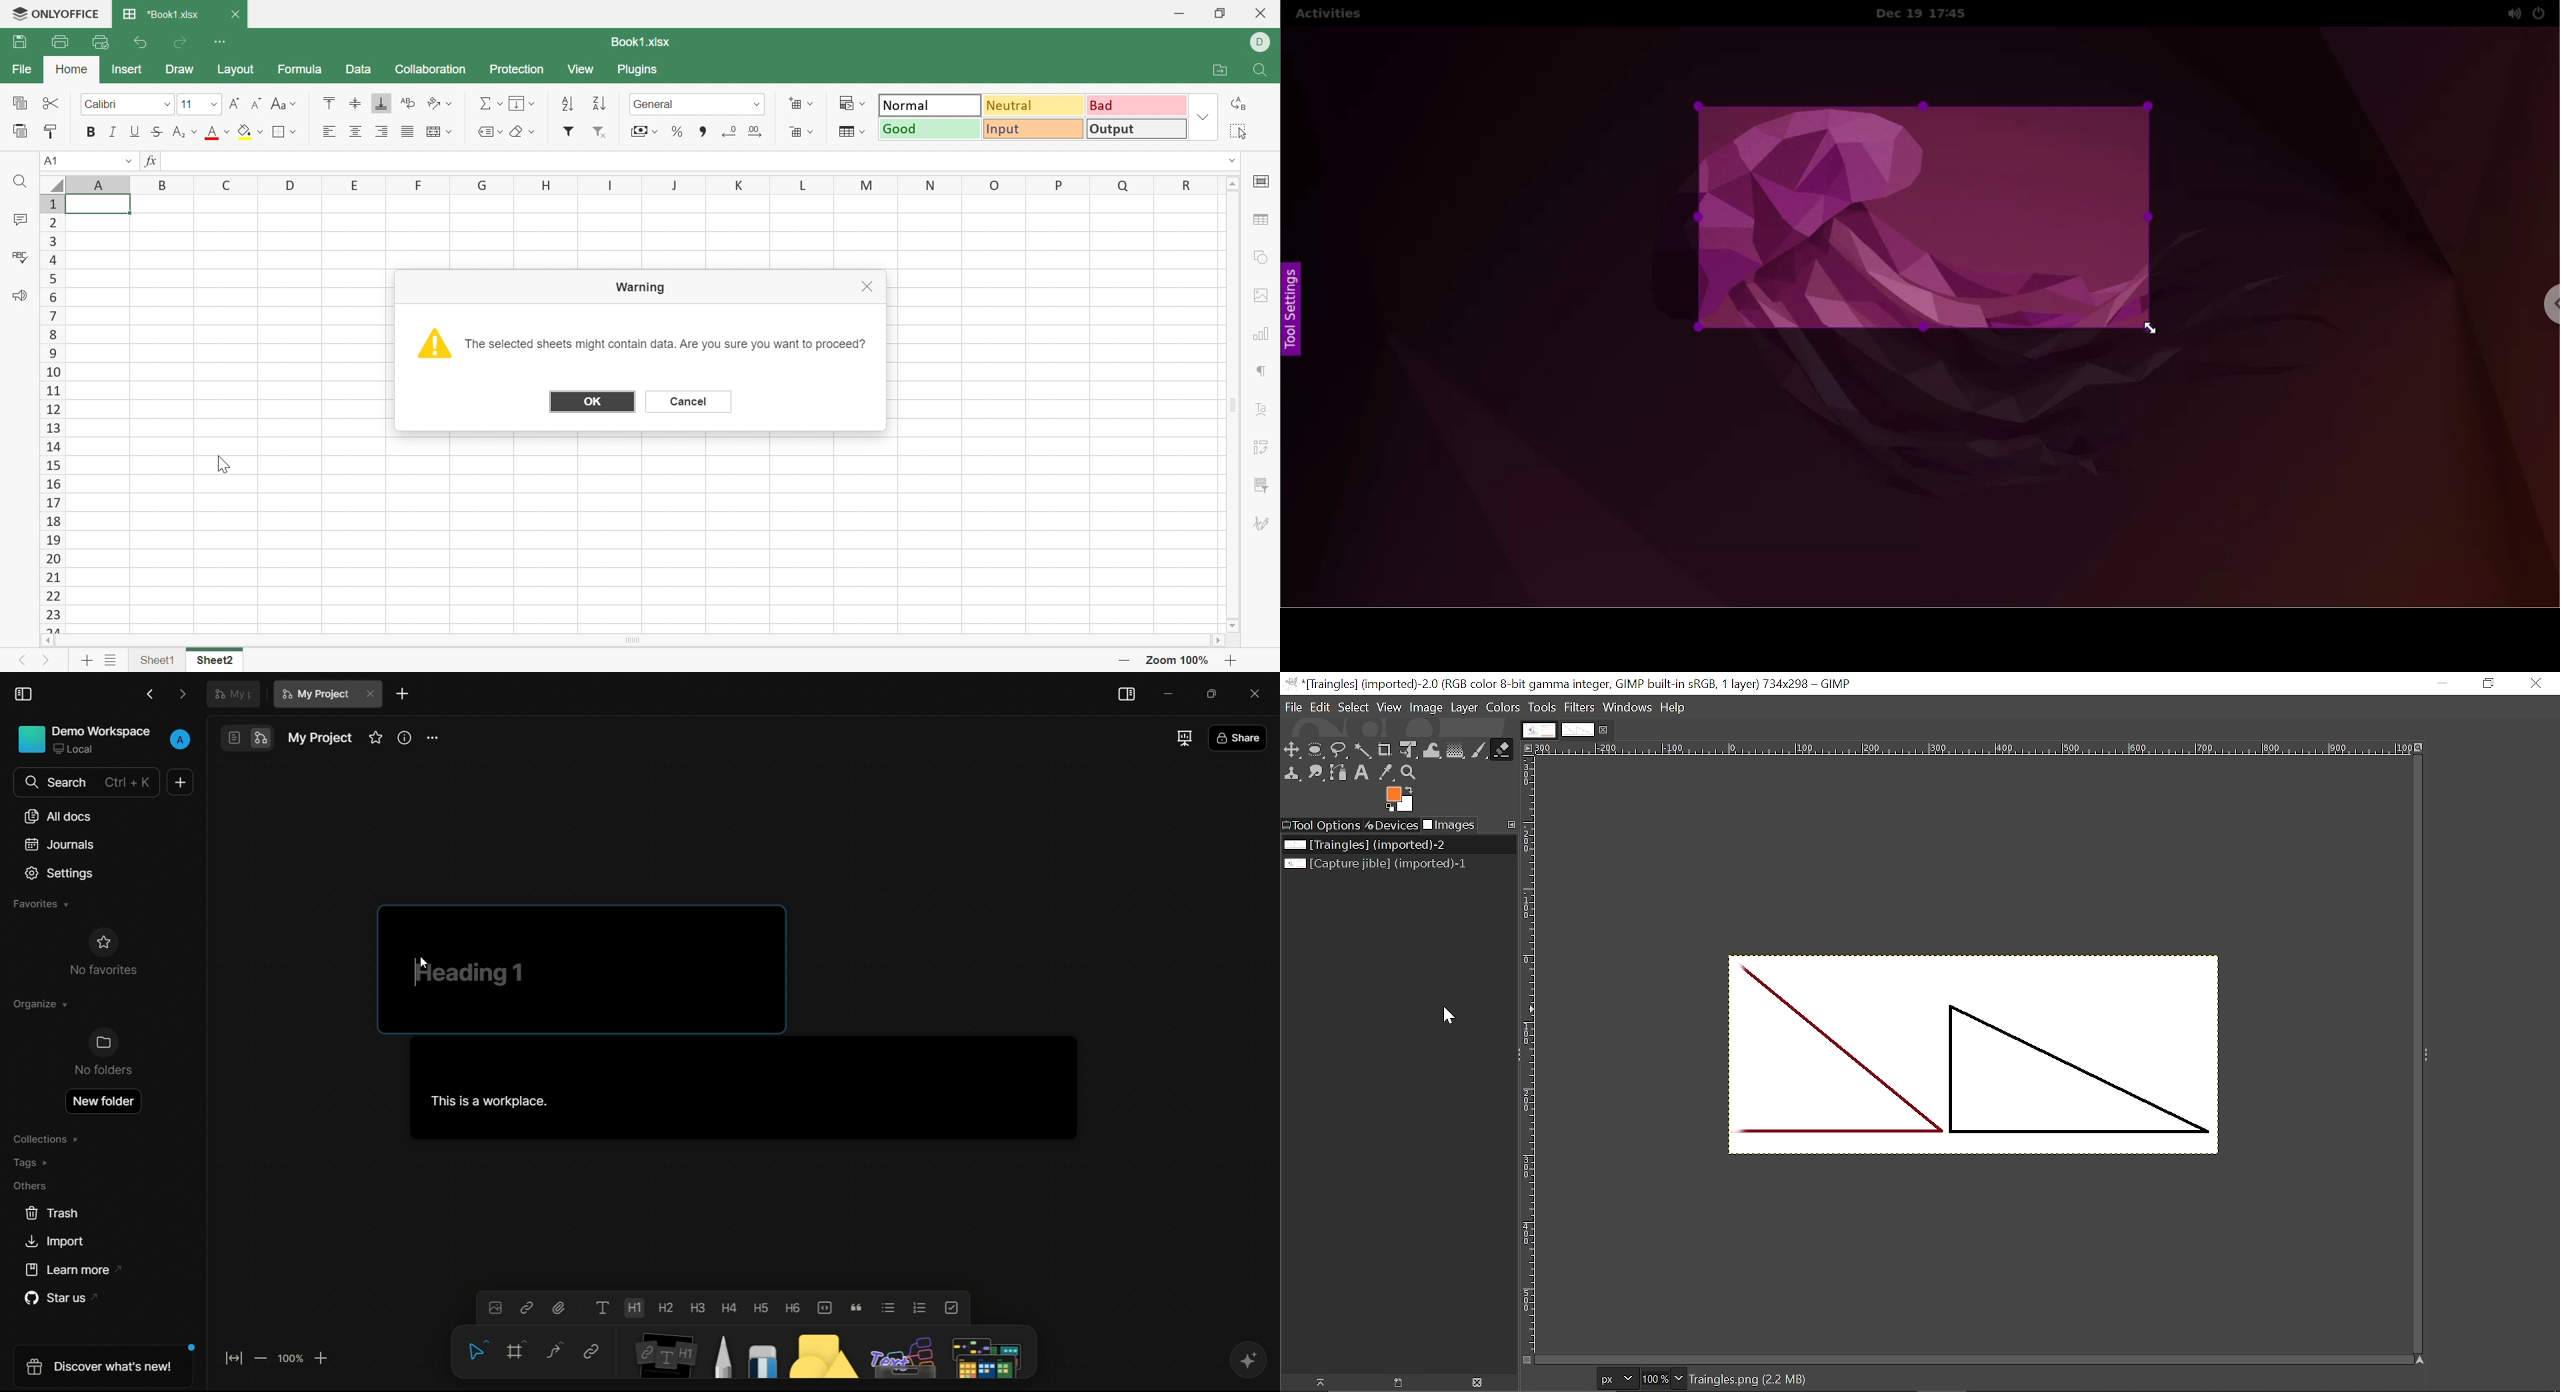  I want to click on quote, so click(858, 1303).